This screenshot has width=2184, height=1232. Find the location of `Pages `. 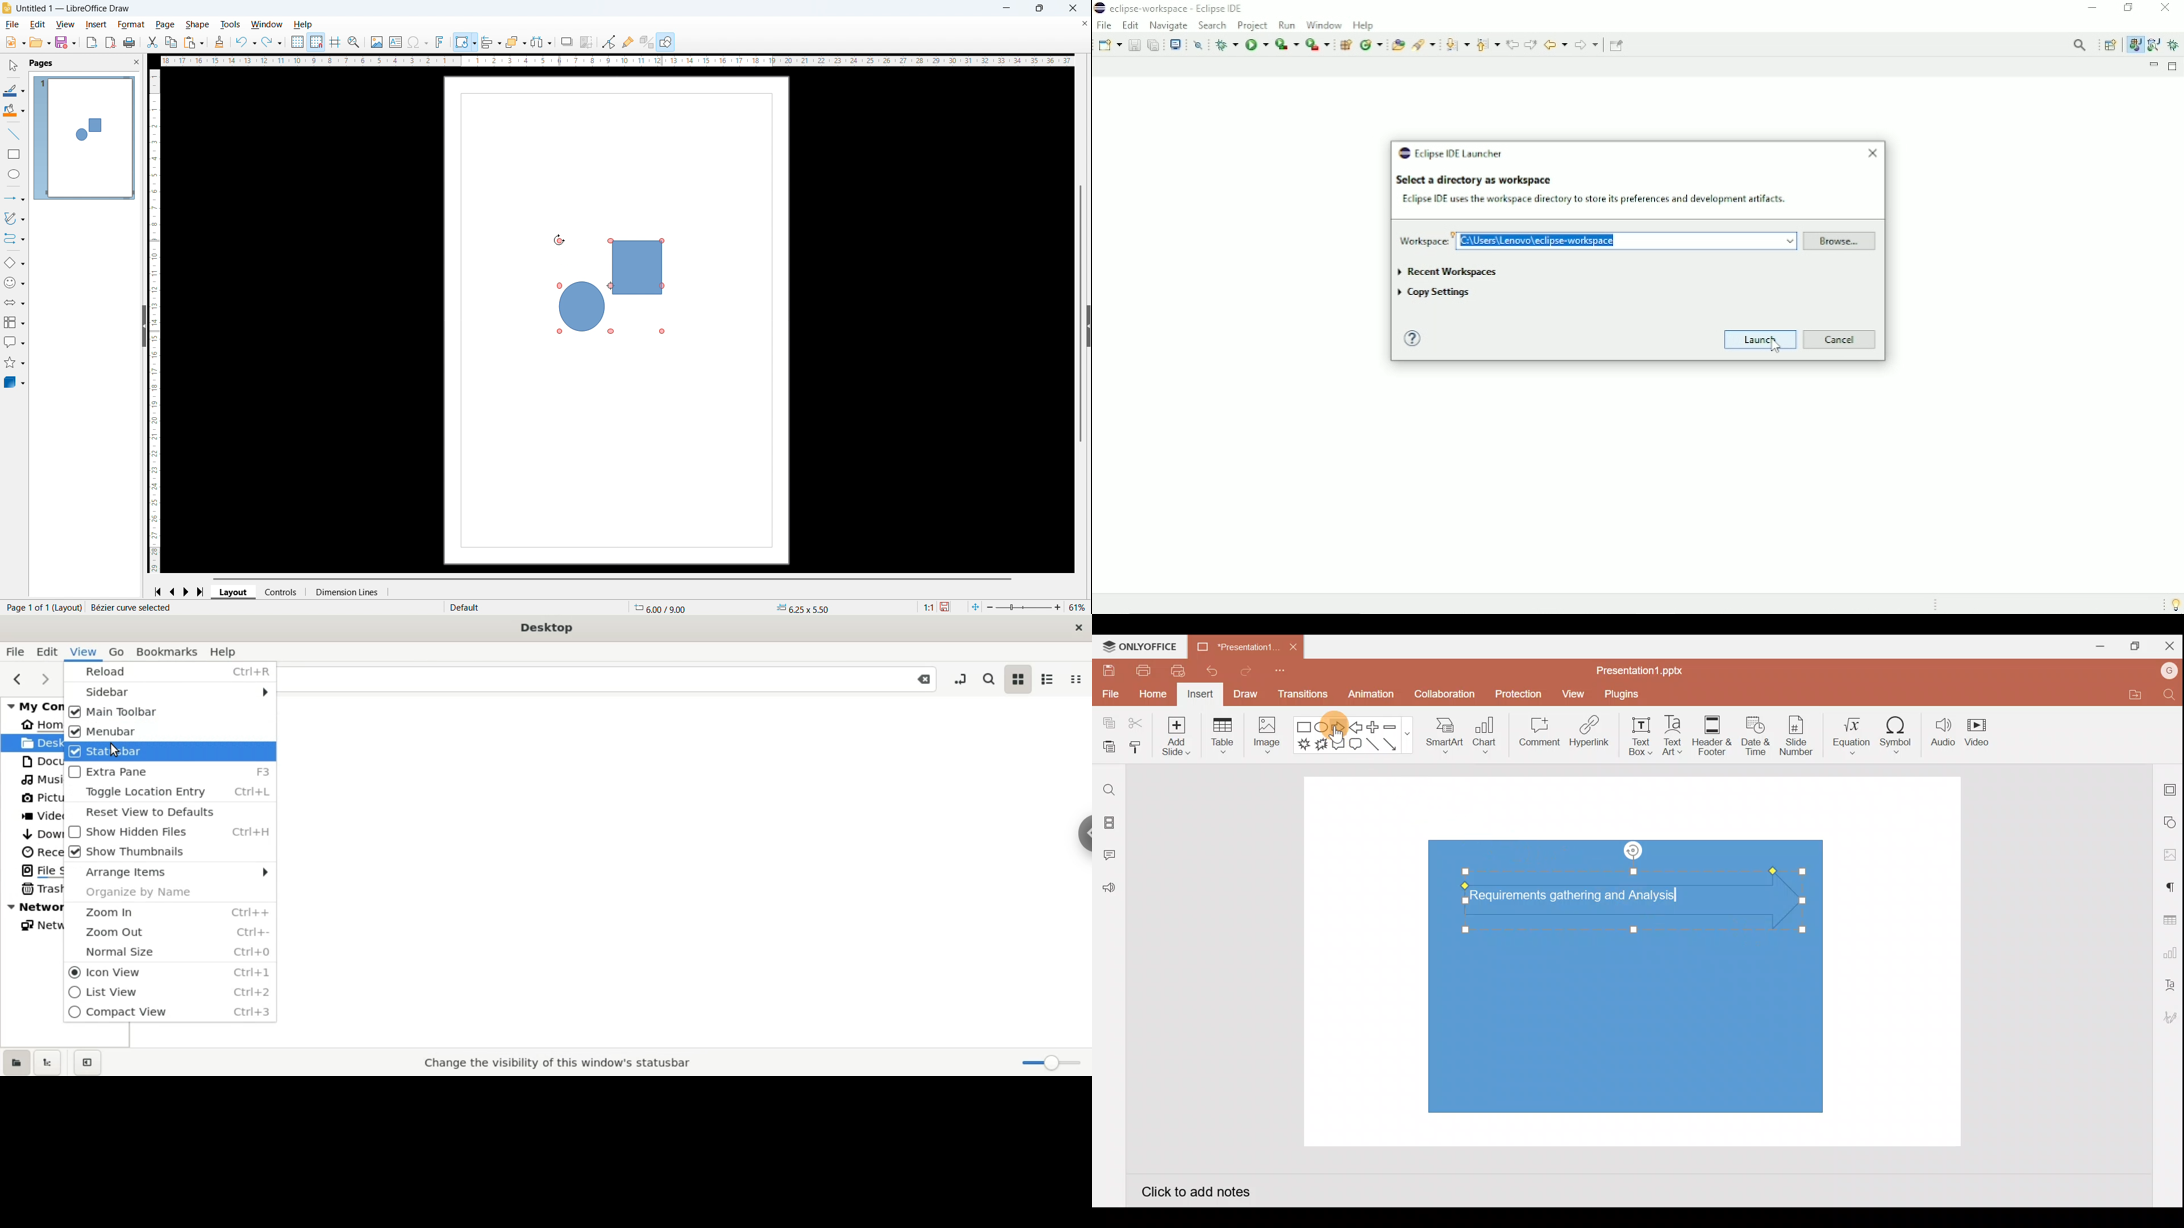

Pages  is located at coordinates (42, 64).